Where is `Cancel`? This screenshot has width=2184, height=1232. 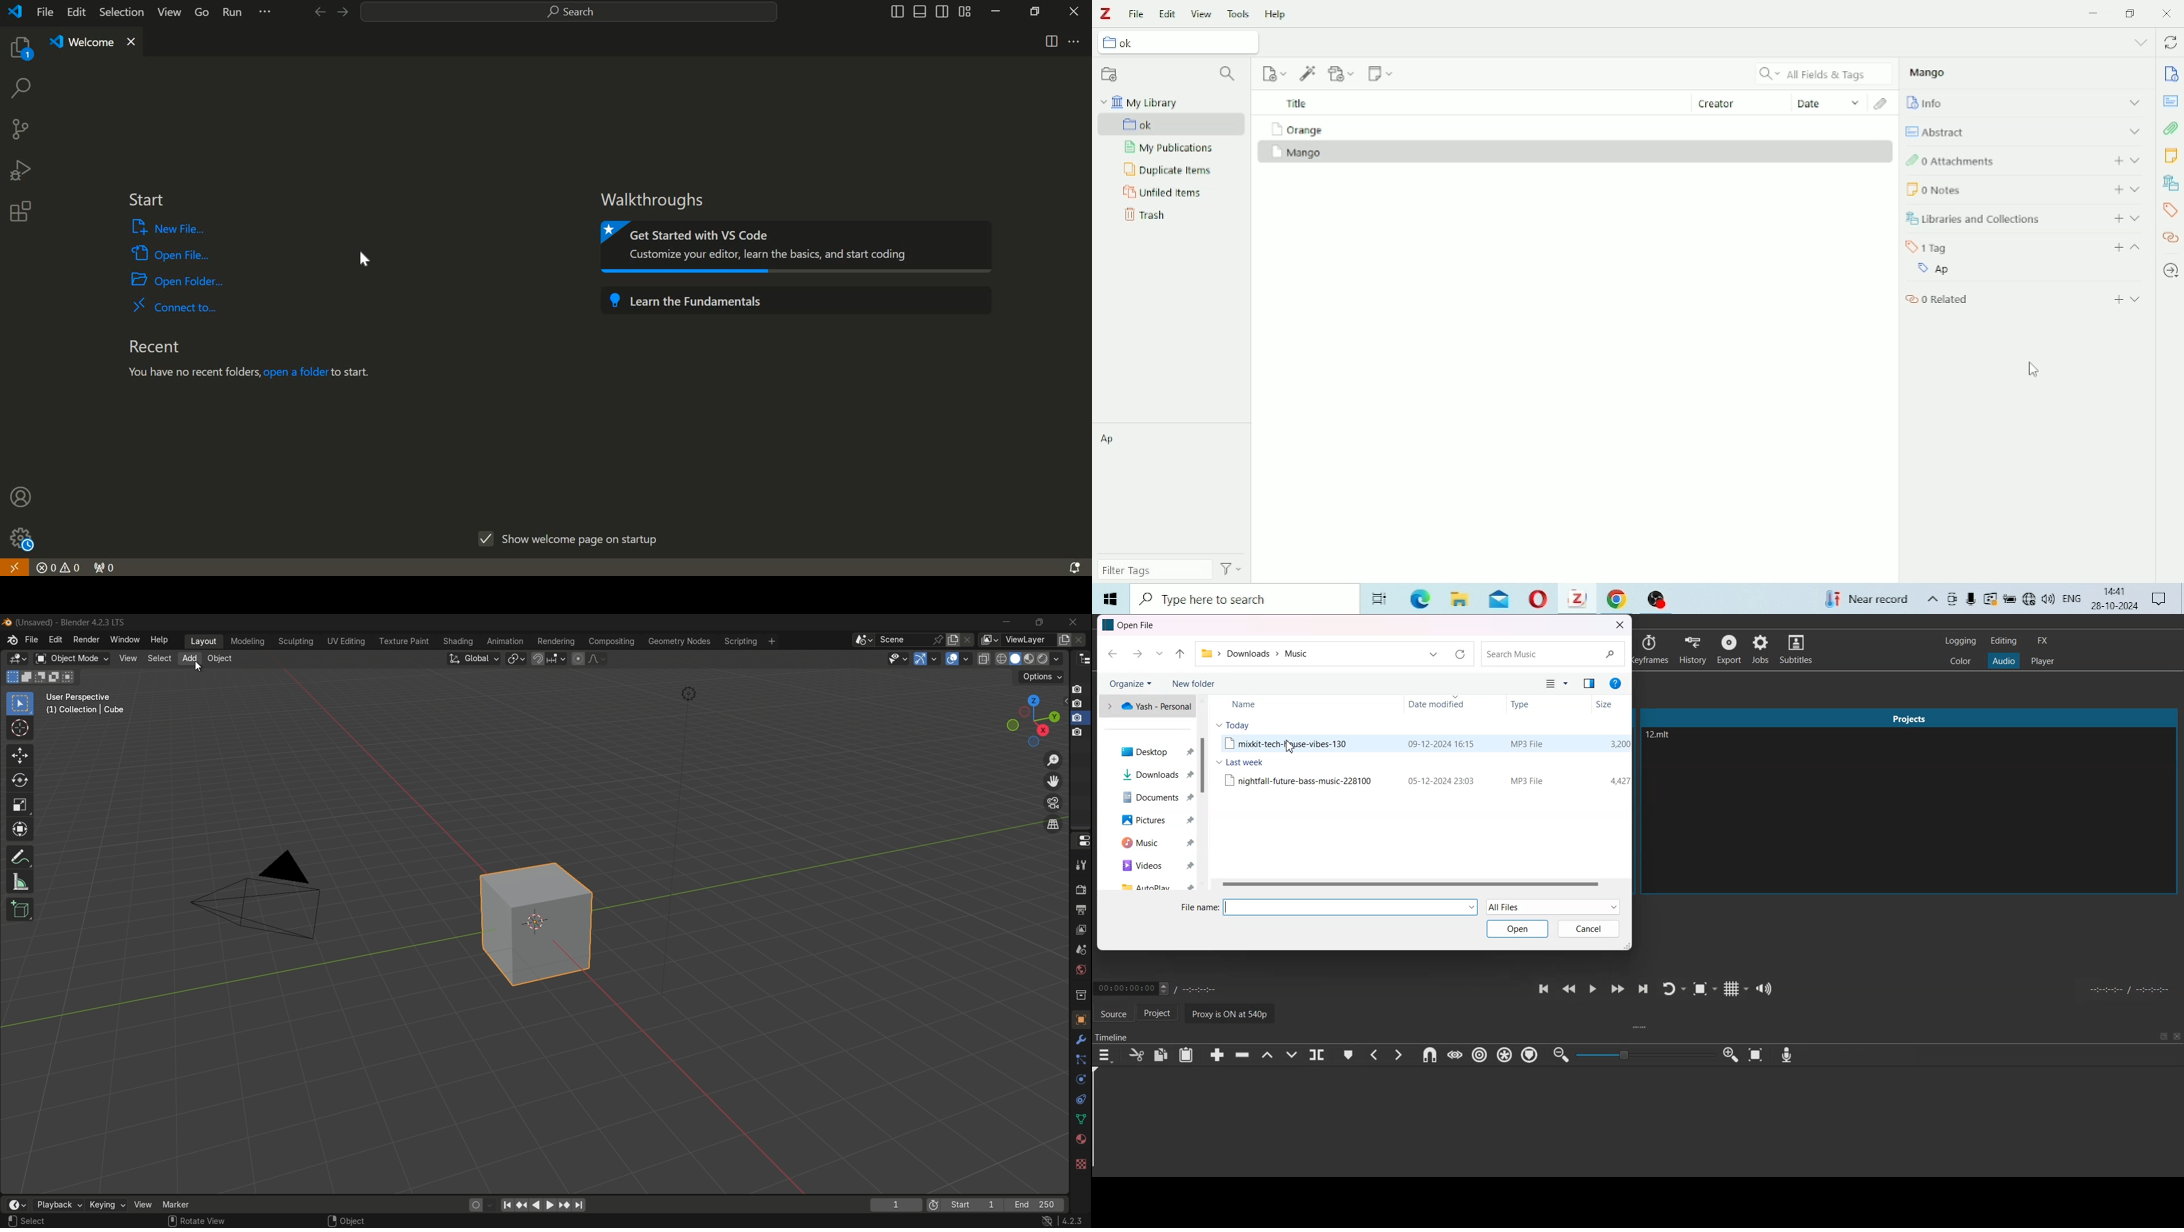 Cancel is located at coordinates (1589, 929).